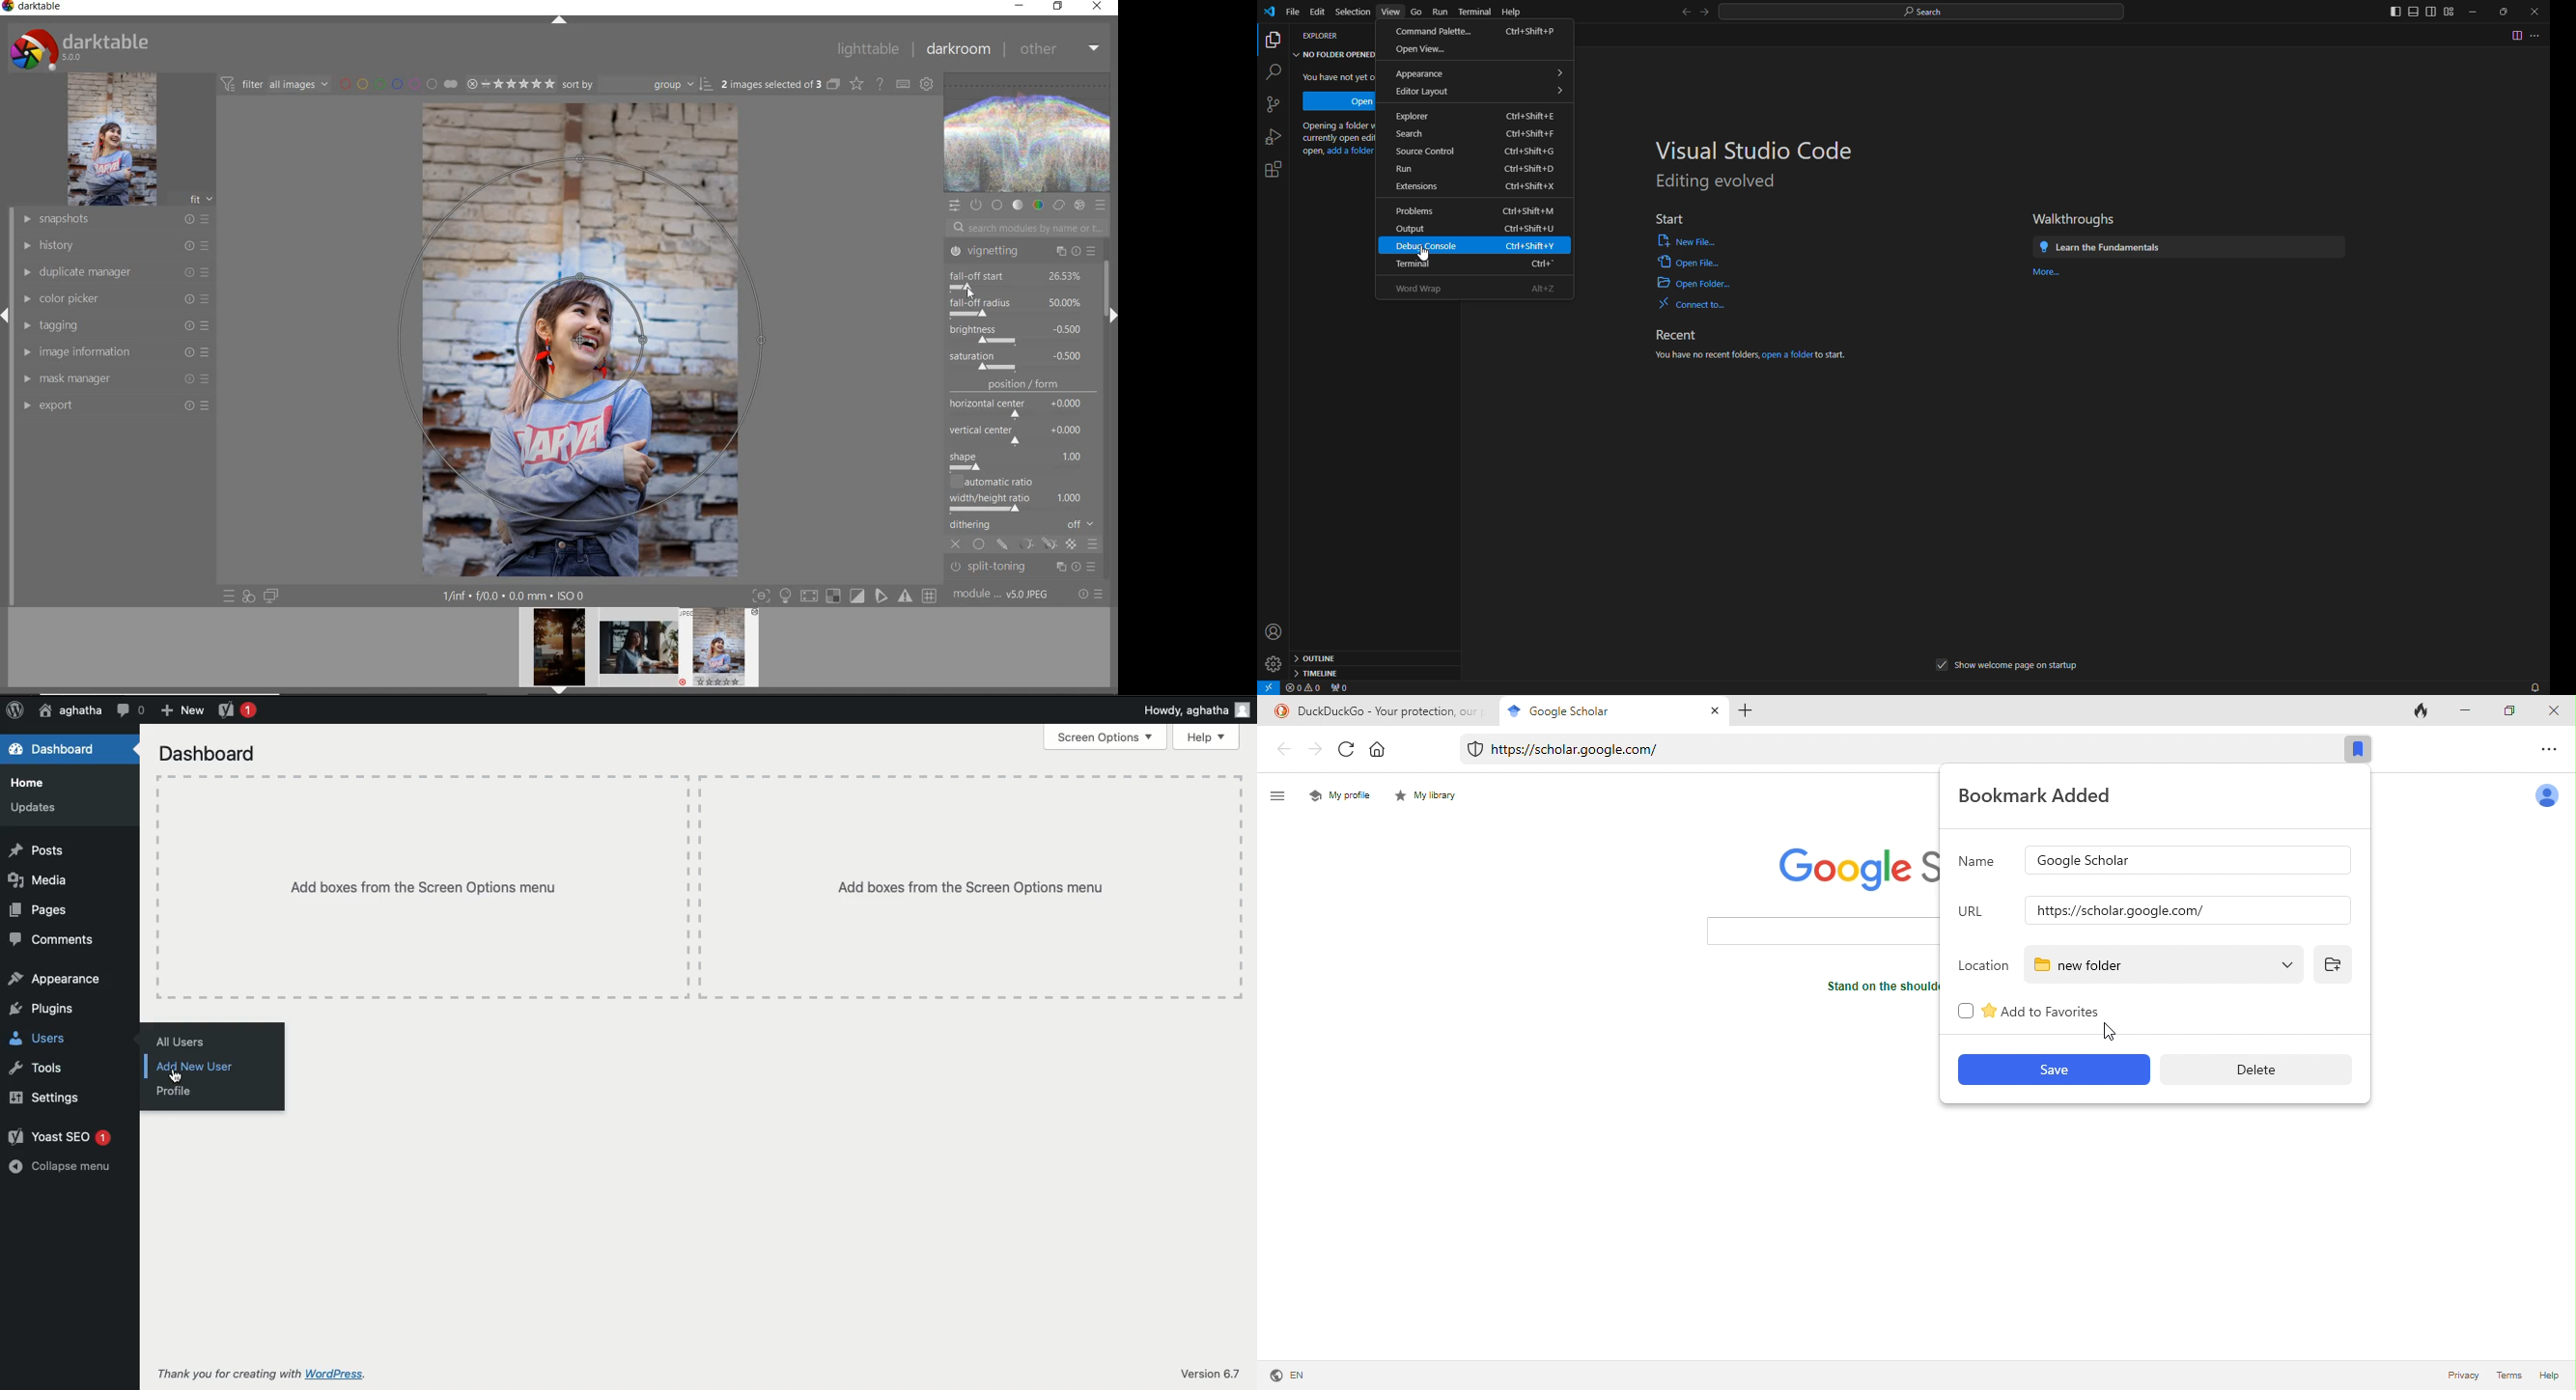 The height and width of the screenshot is (1400, 2576). What do you see at coordinates (638, 83) in the screenshot?
I see `SORT` at bounding box center [638, 83].